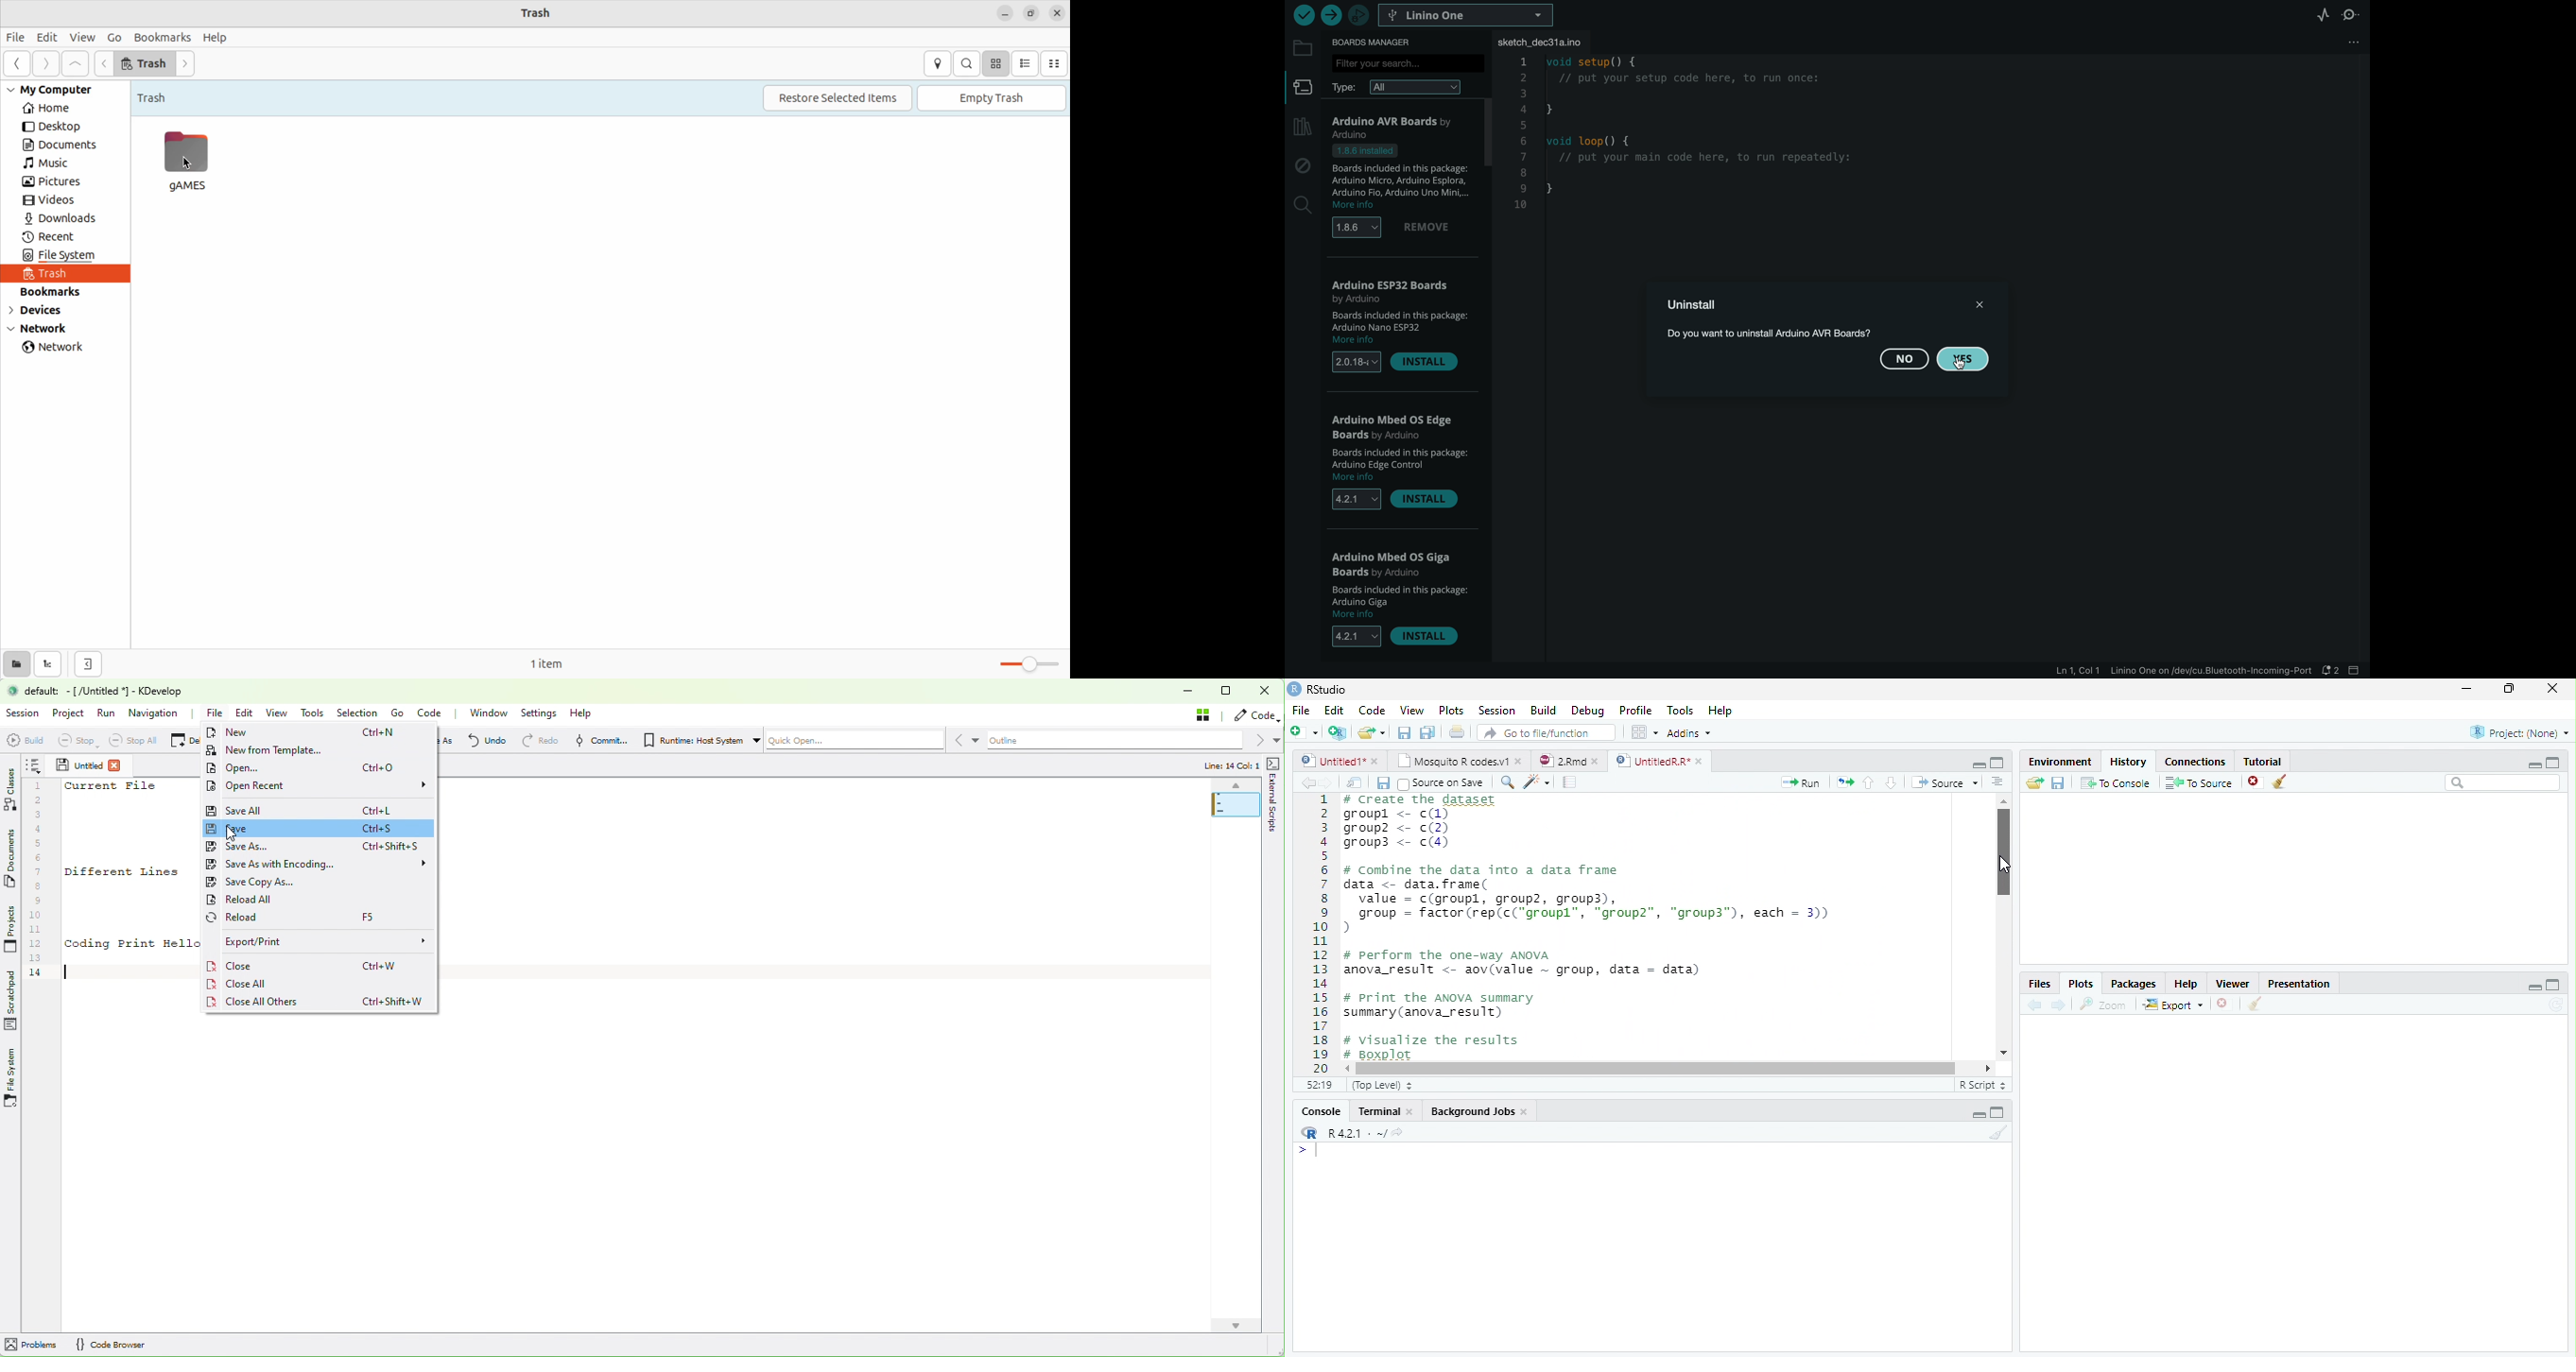  What do you see at coordinates (2197, 760) in the screenshot?
I see `Connections` at bounding box center [2197, 760].